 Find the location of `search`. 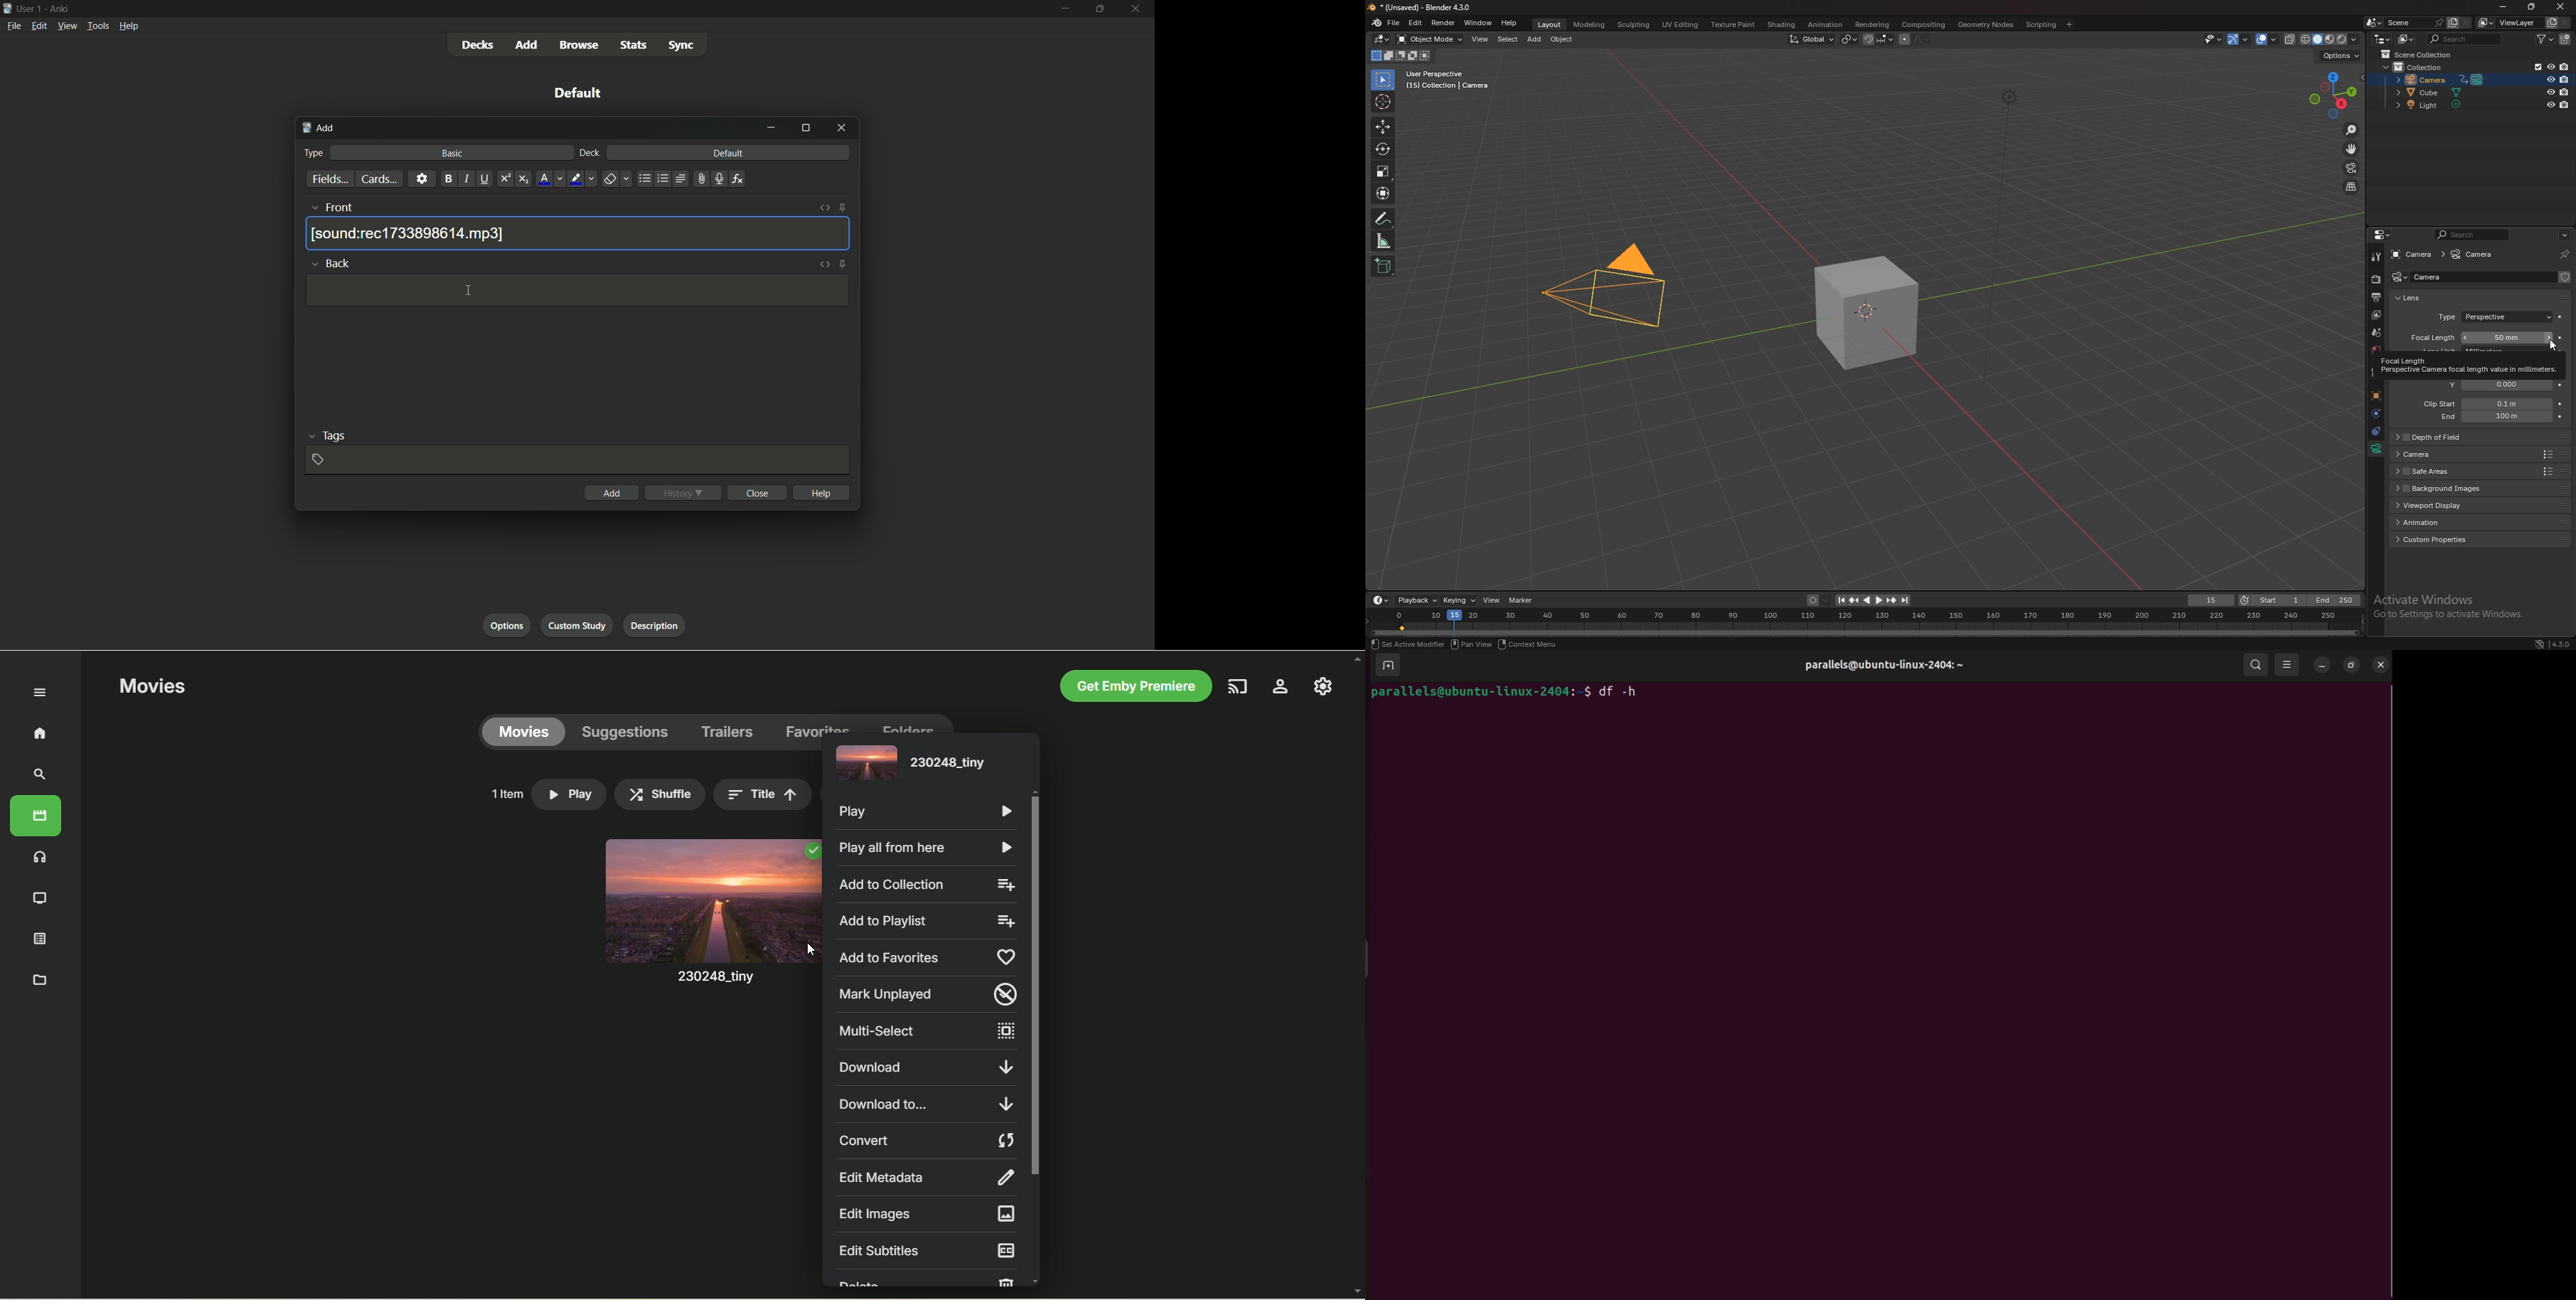

search is located at coordinates (2472, 234).